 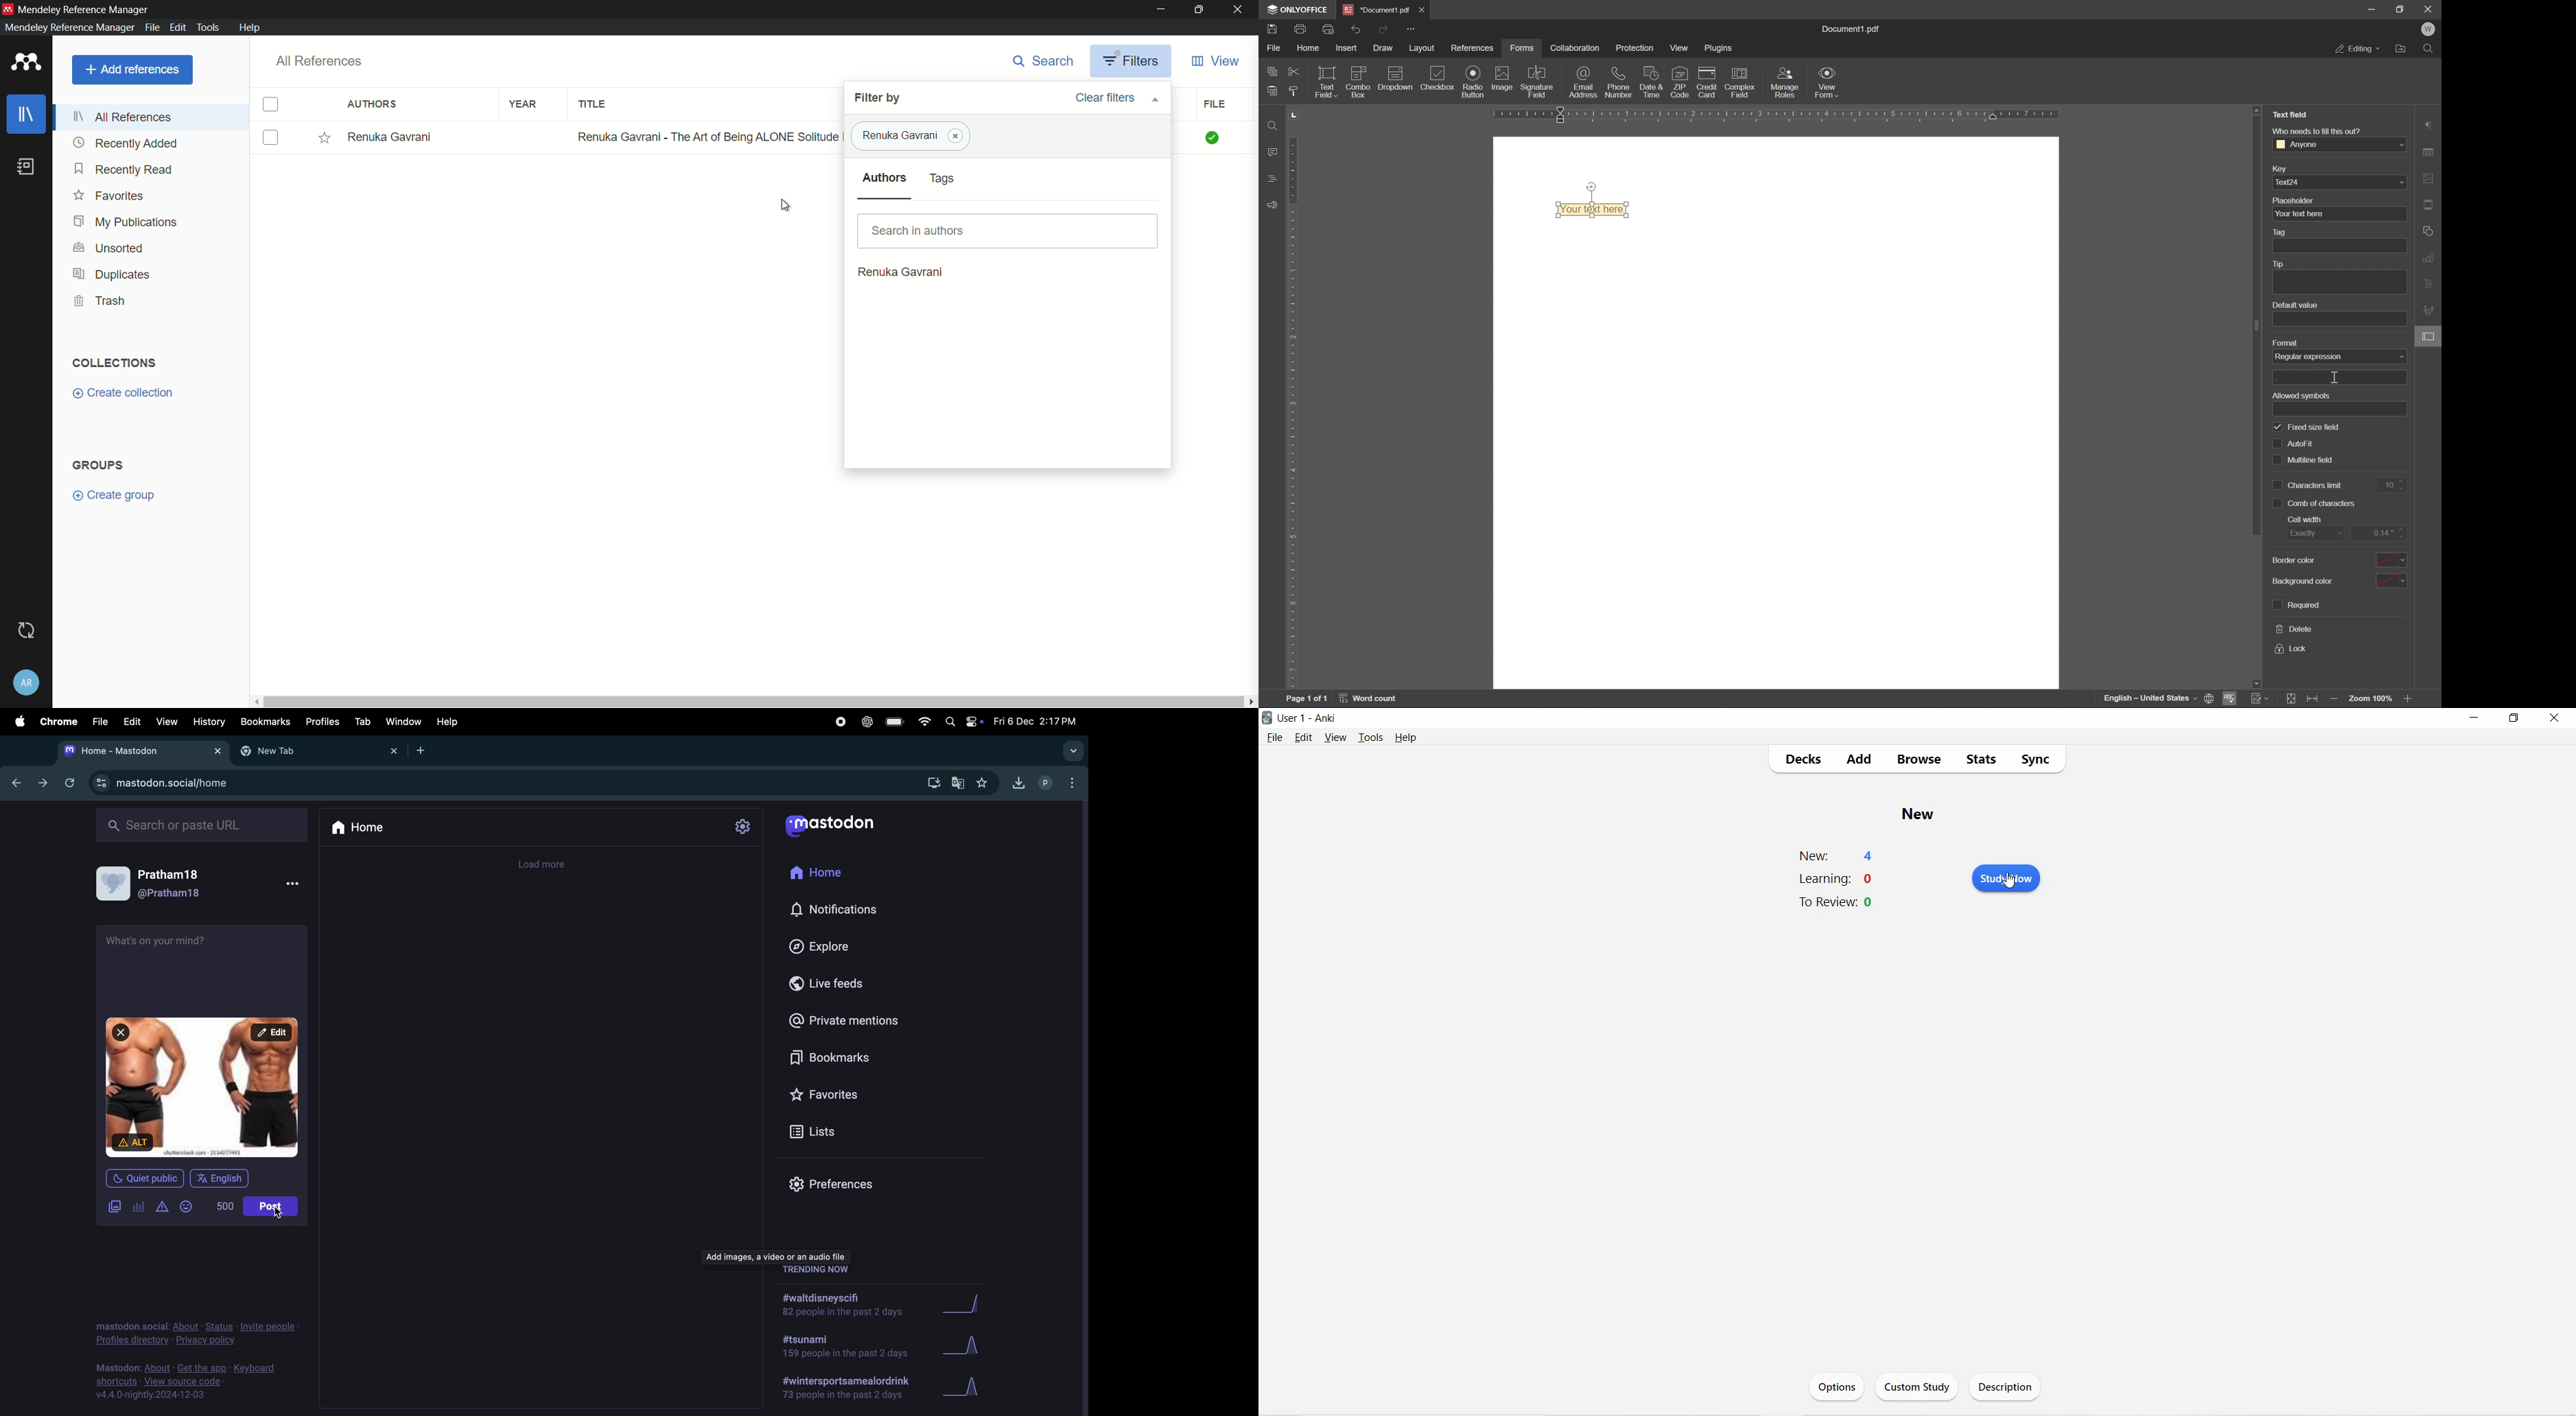 What do you see at coordinates (828, 946) in the screenshot?
I see `explore` at bounding box center [828, 946].